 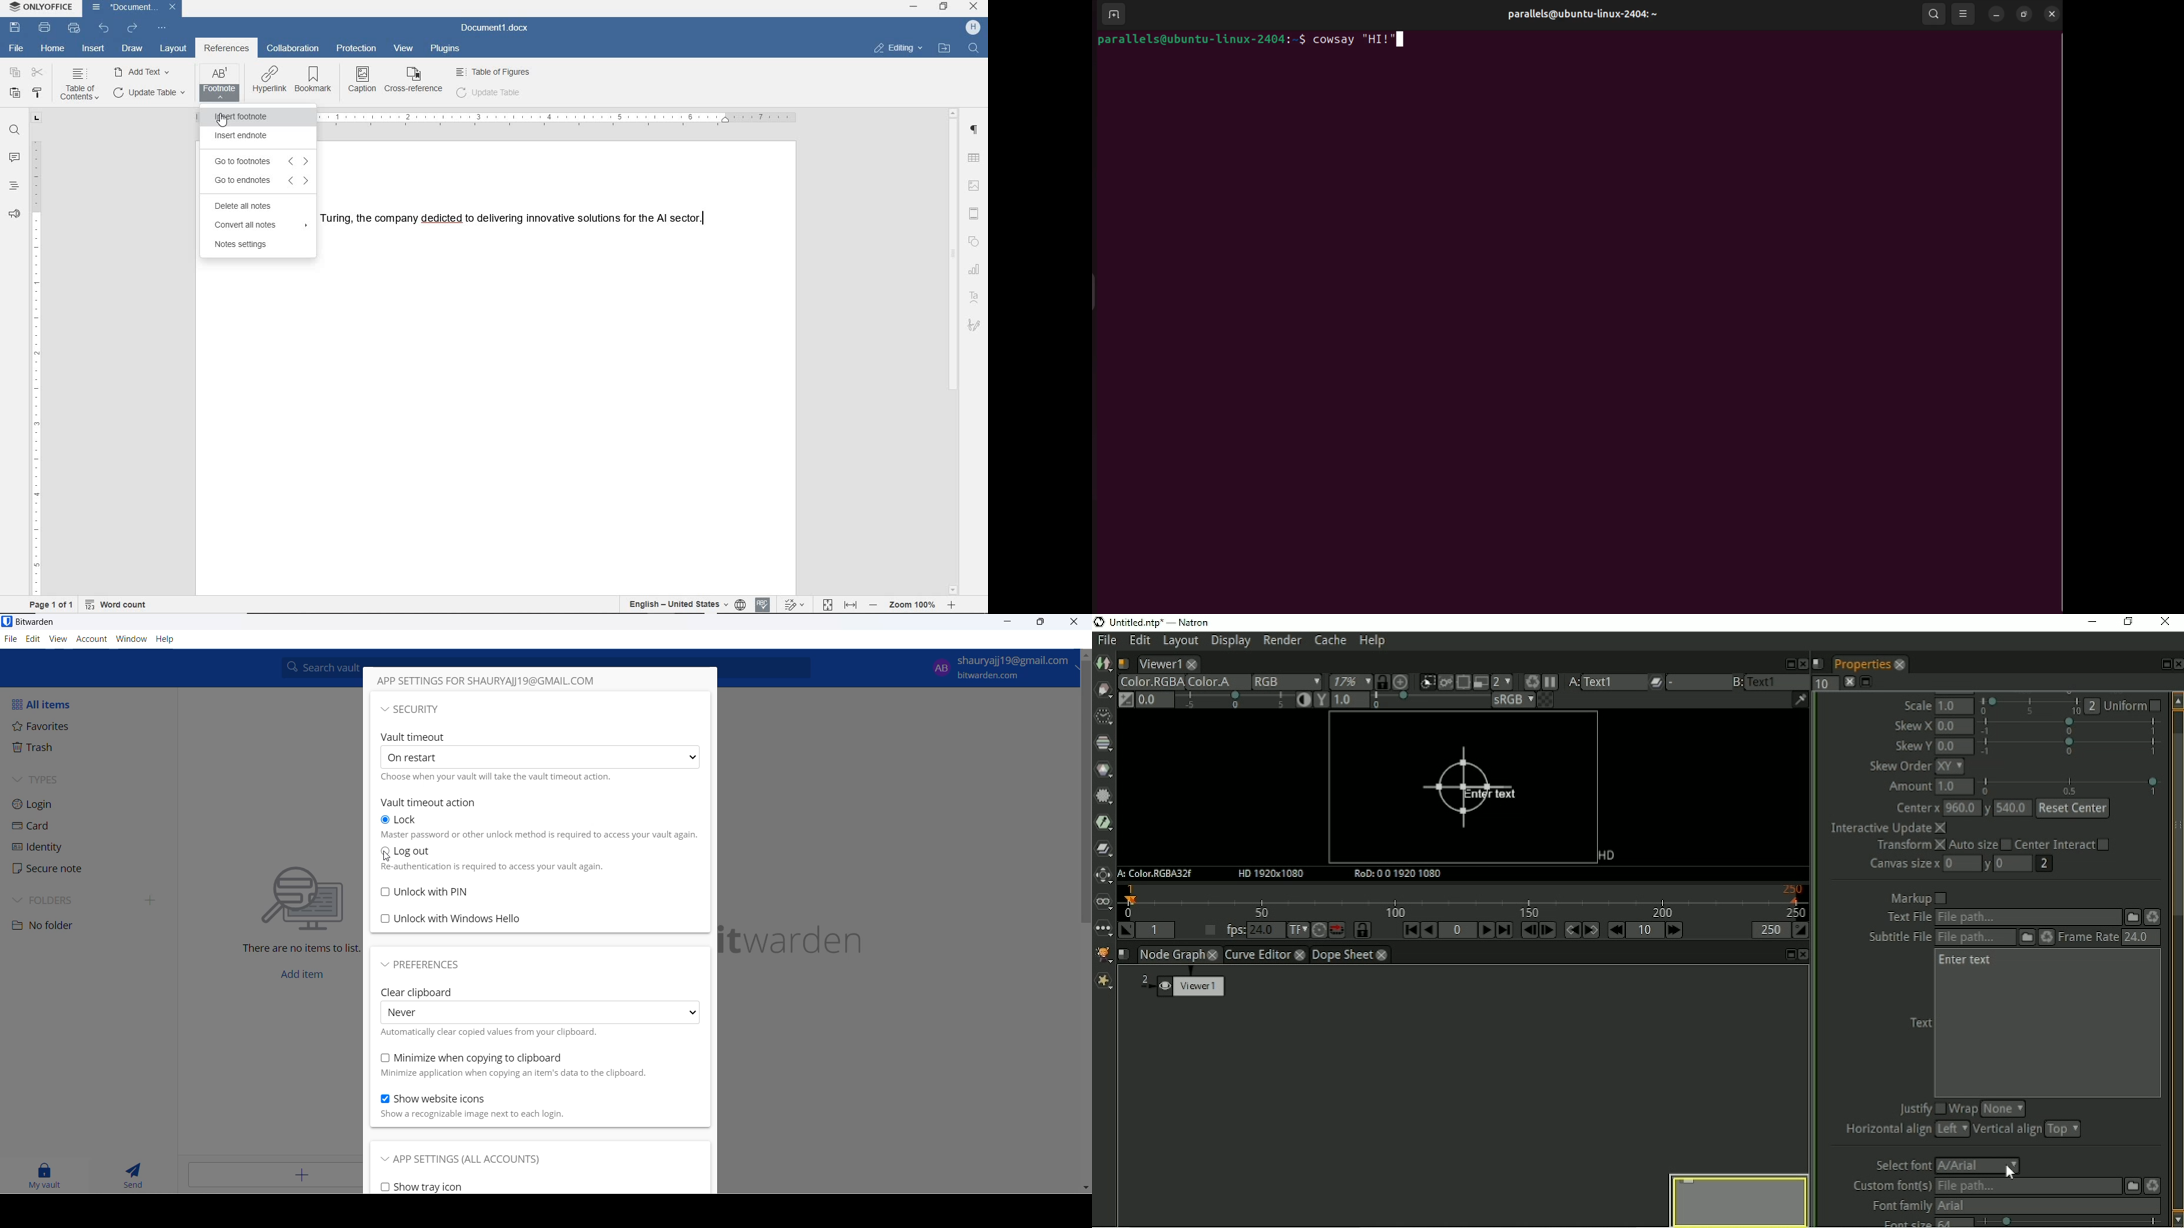 I want to click on paste, so click(x=14, y=94).